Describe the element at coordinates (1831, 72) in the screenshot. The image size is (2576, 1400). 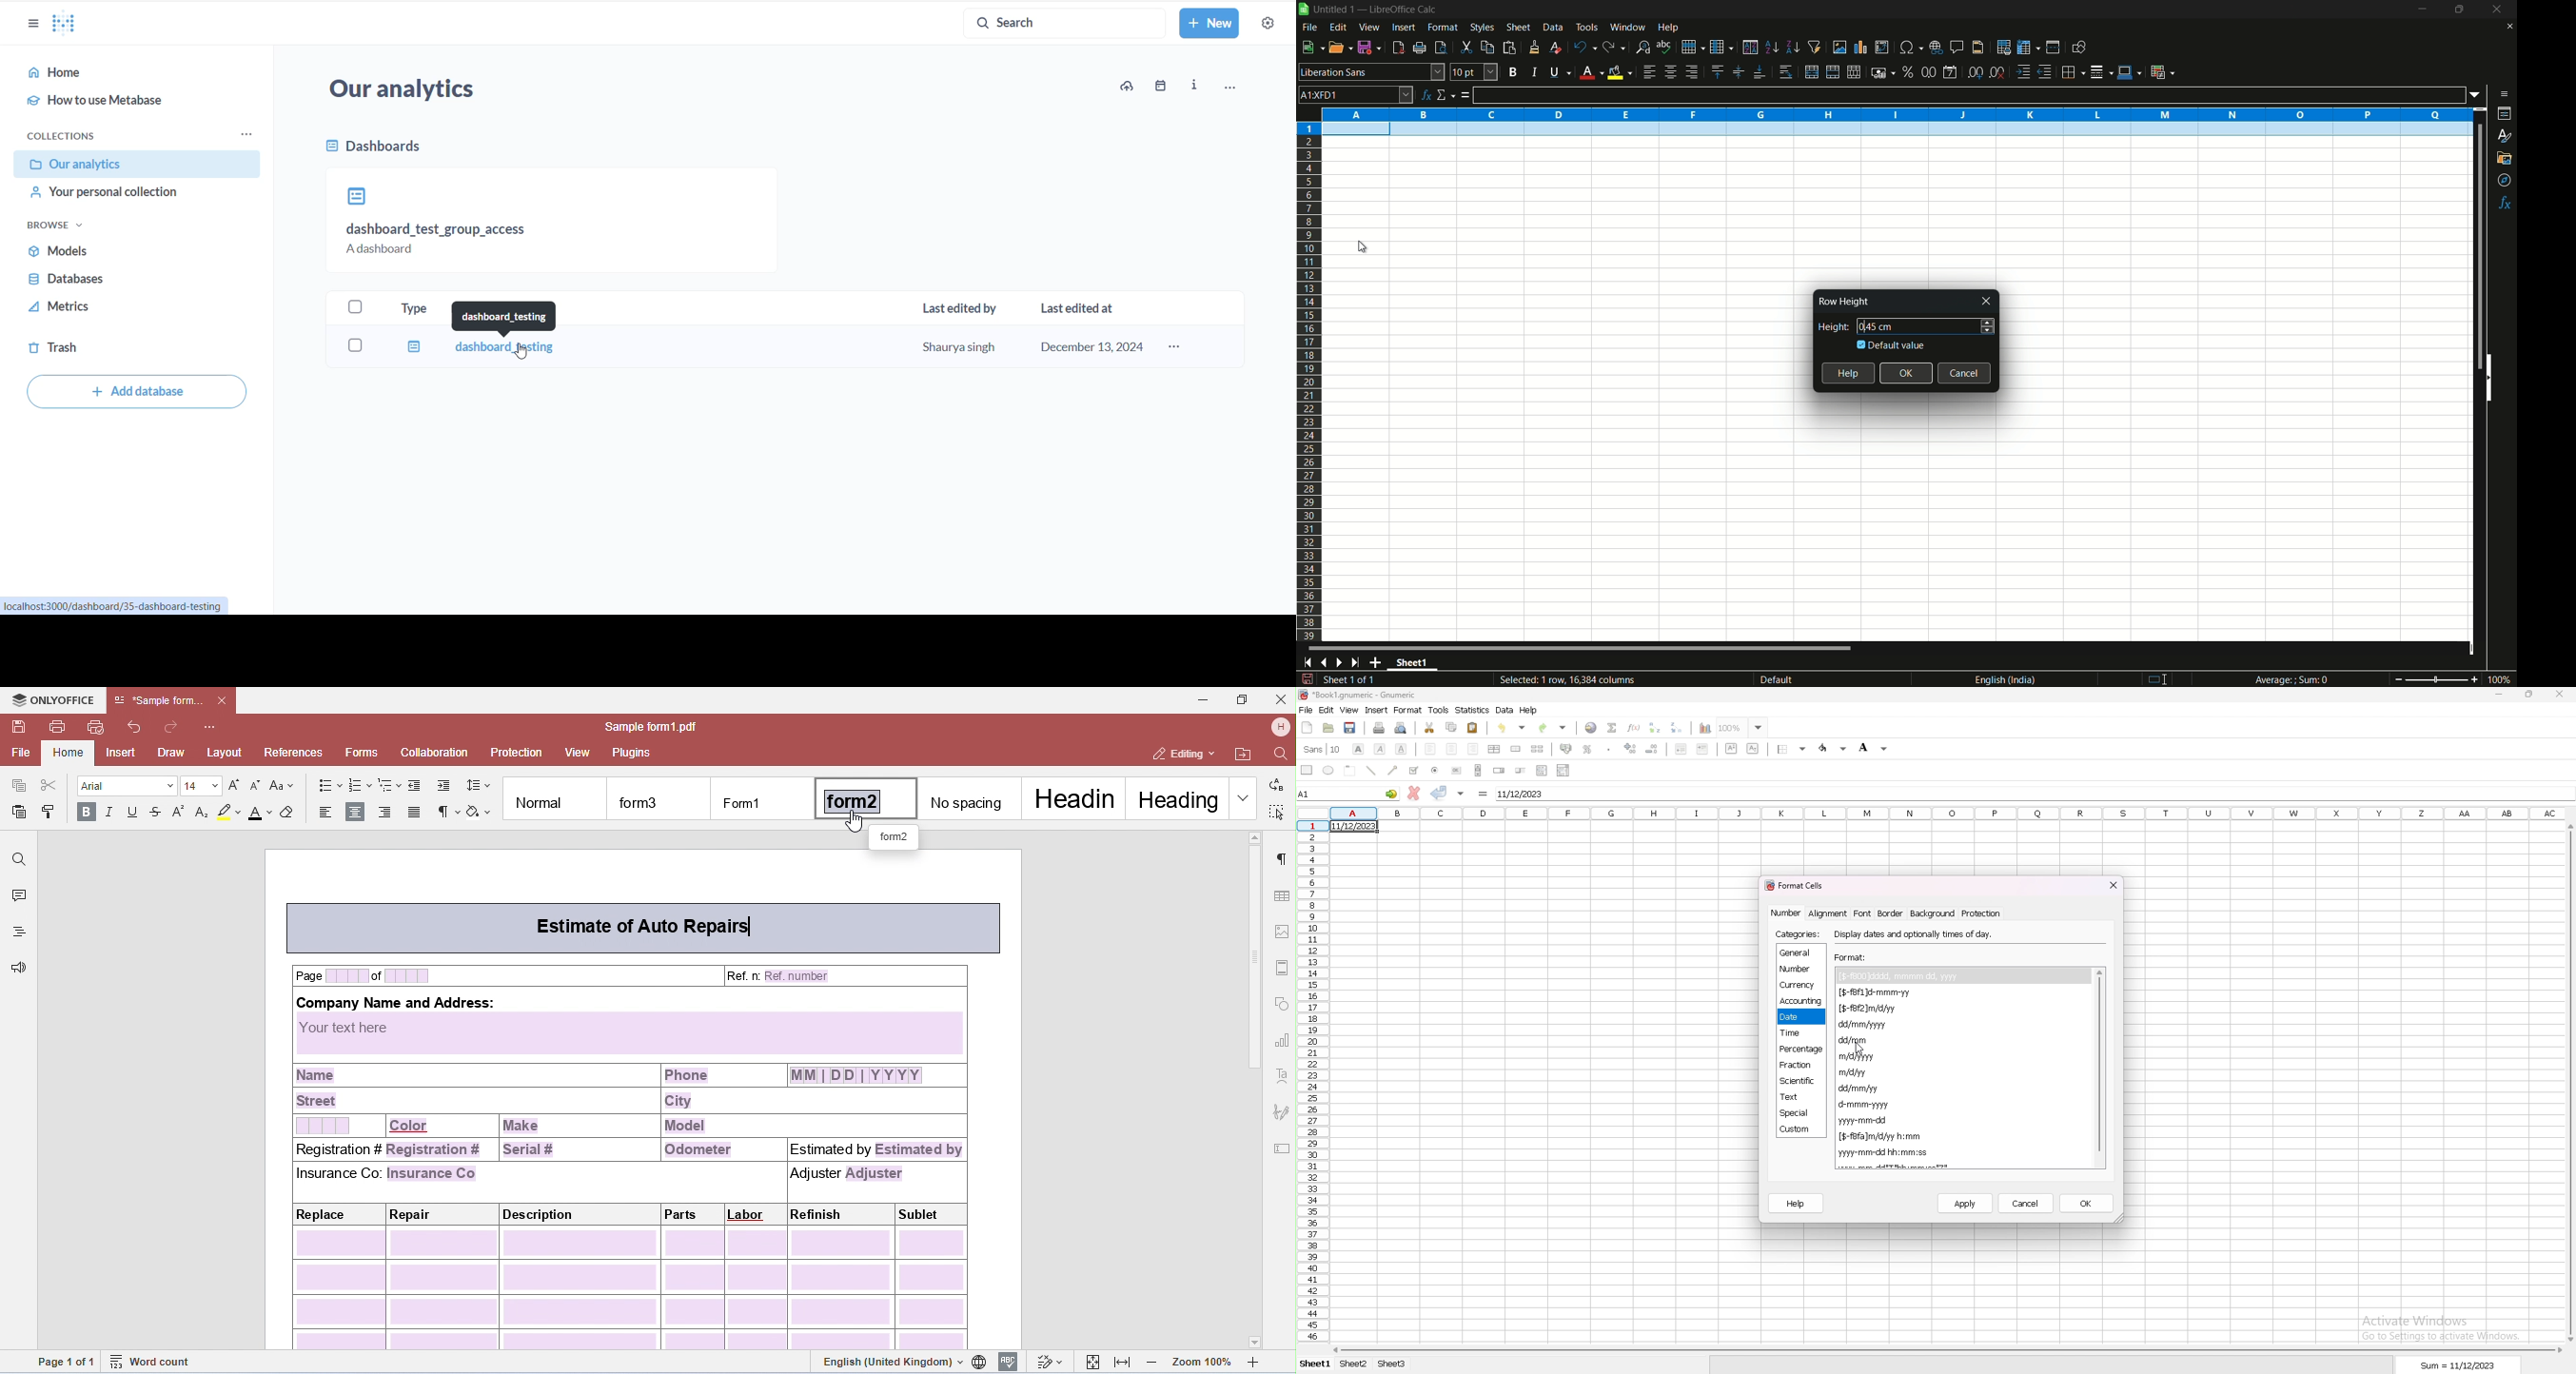
I see `merge and center` at that location.